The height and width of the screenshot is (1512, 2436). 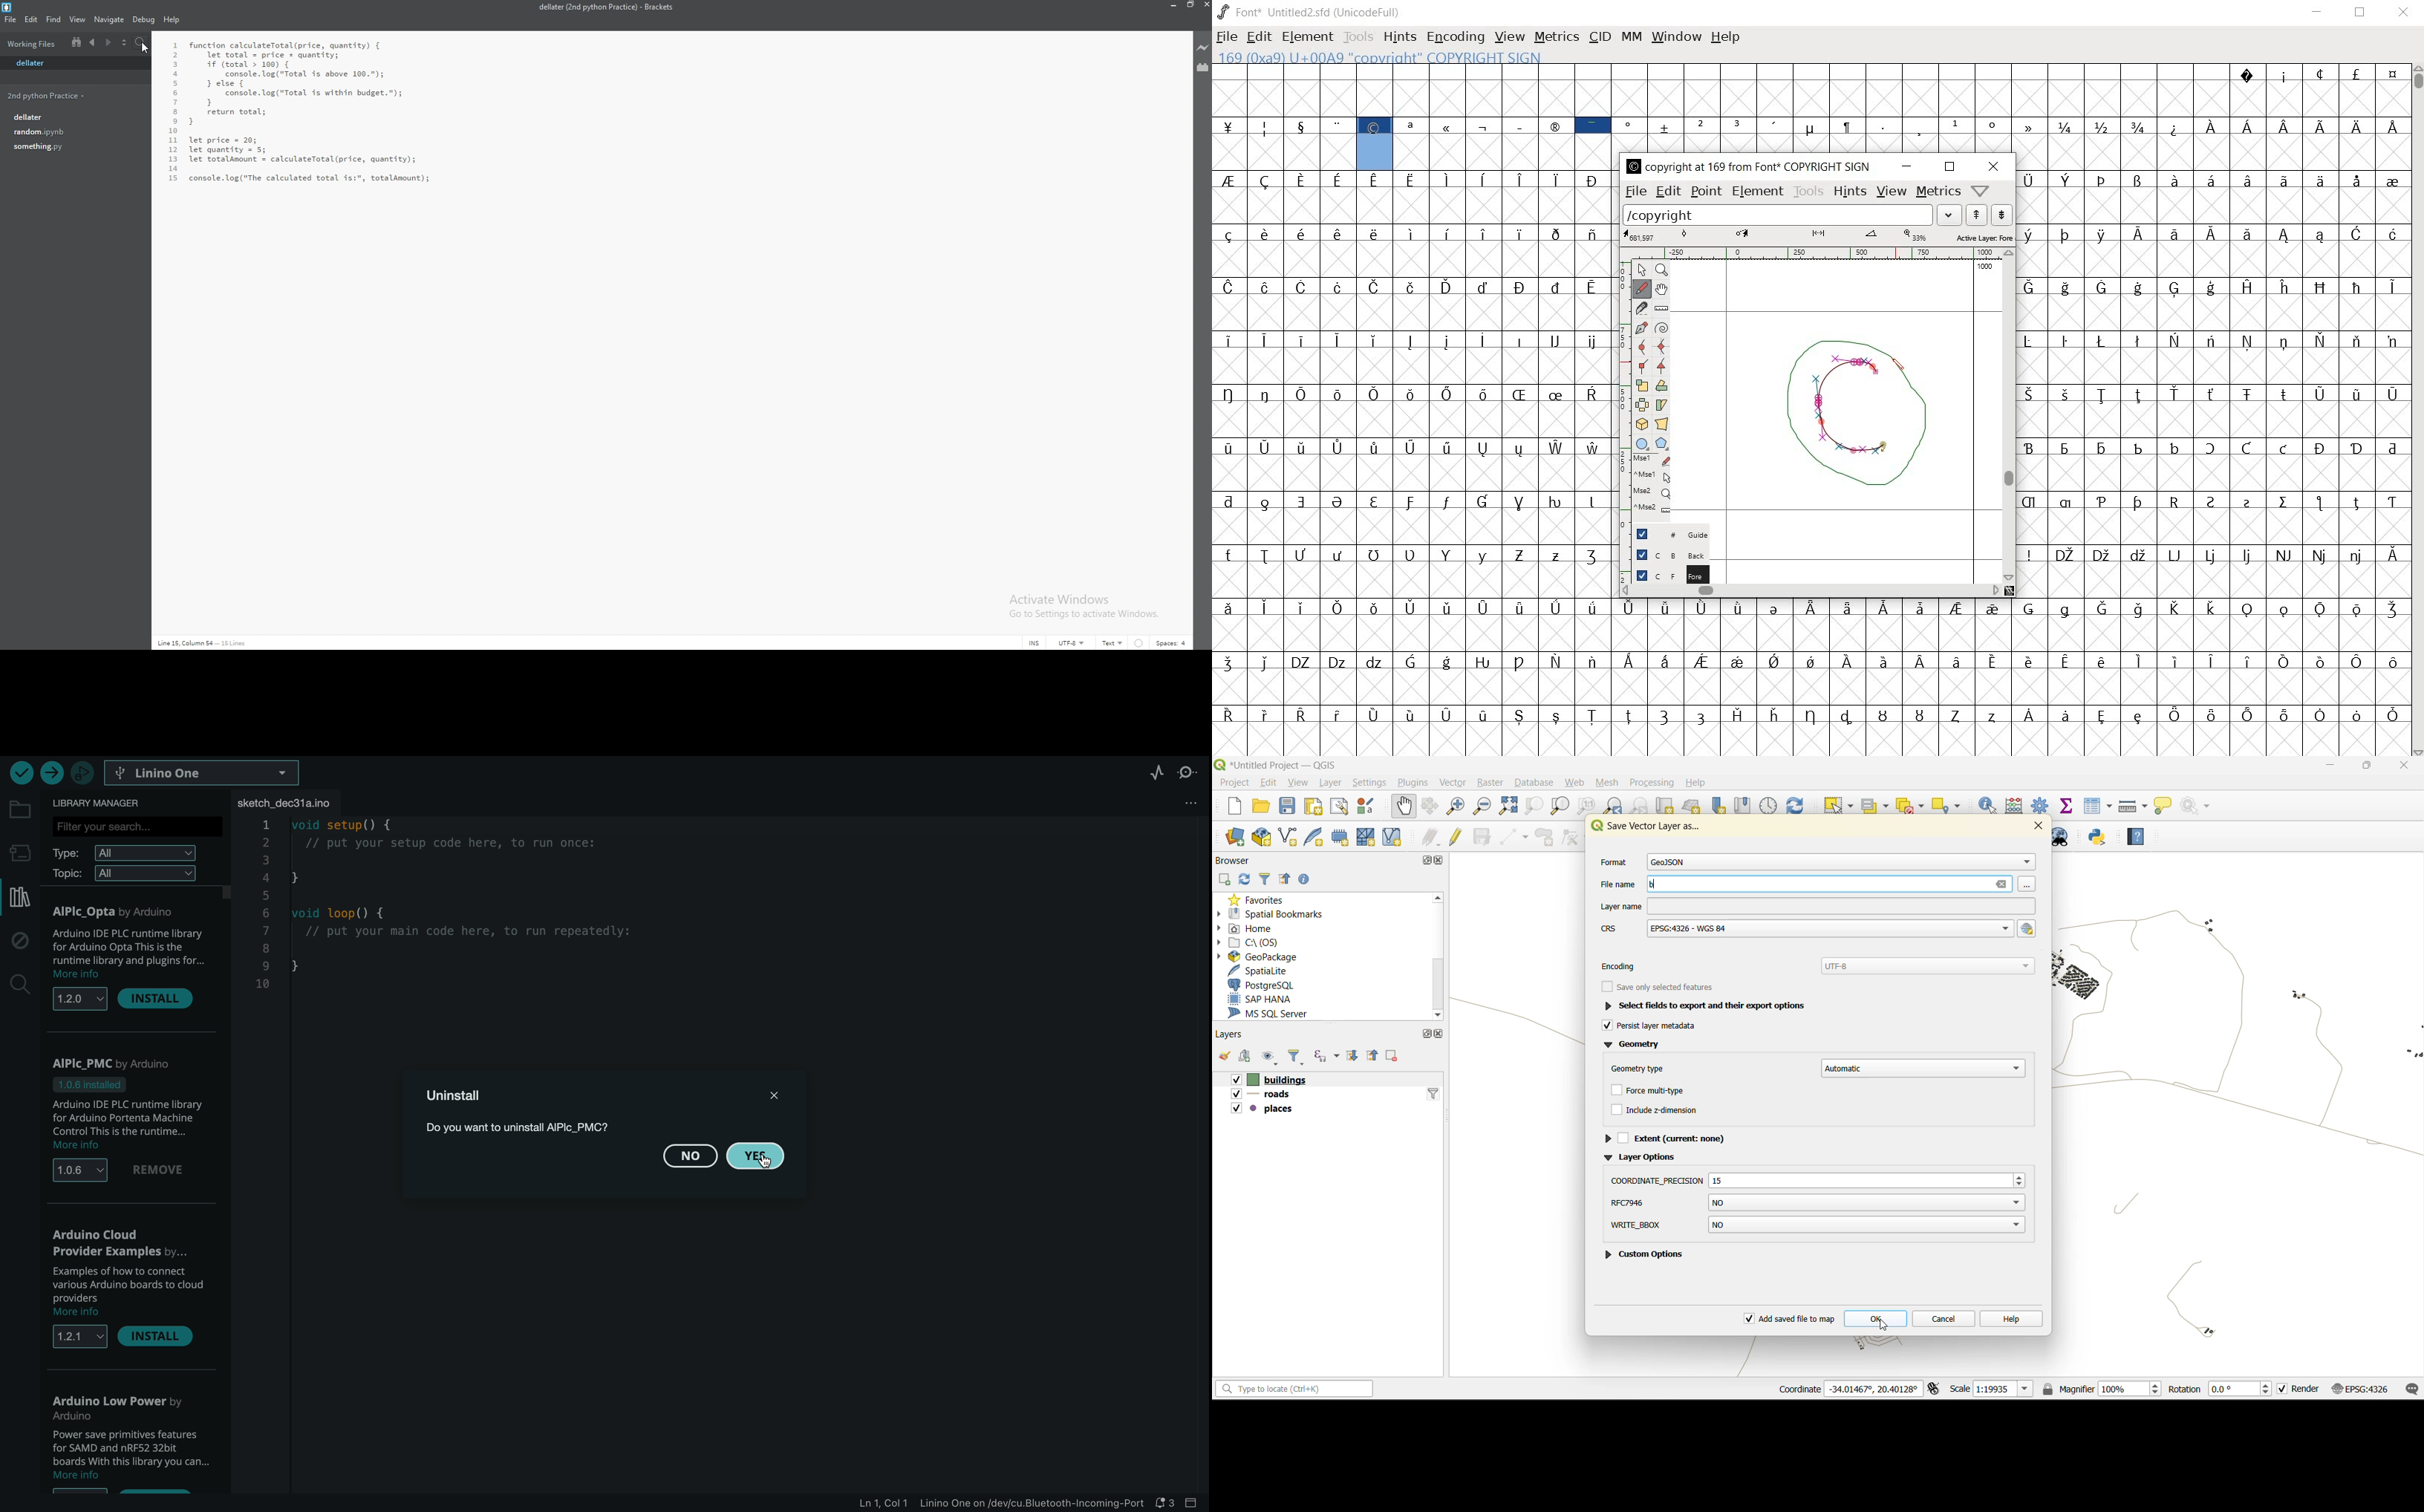 I want to click on open data source manager, so click(x=1238, y=837).